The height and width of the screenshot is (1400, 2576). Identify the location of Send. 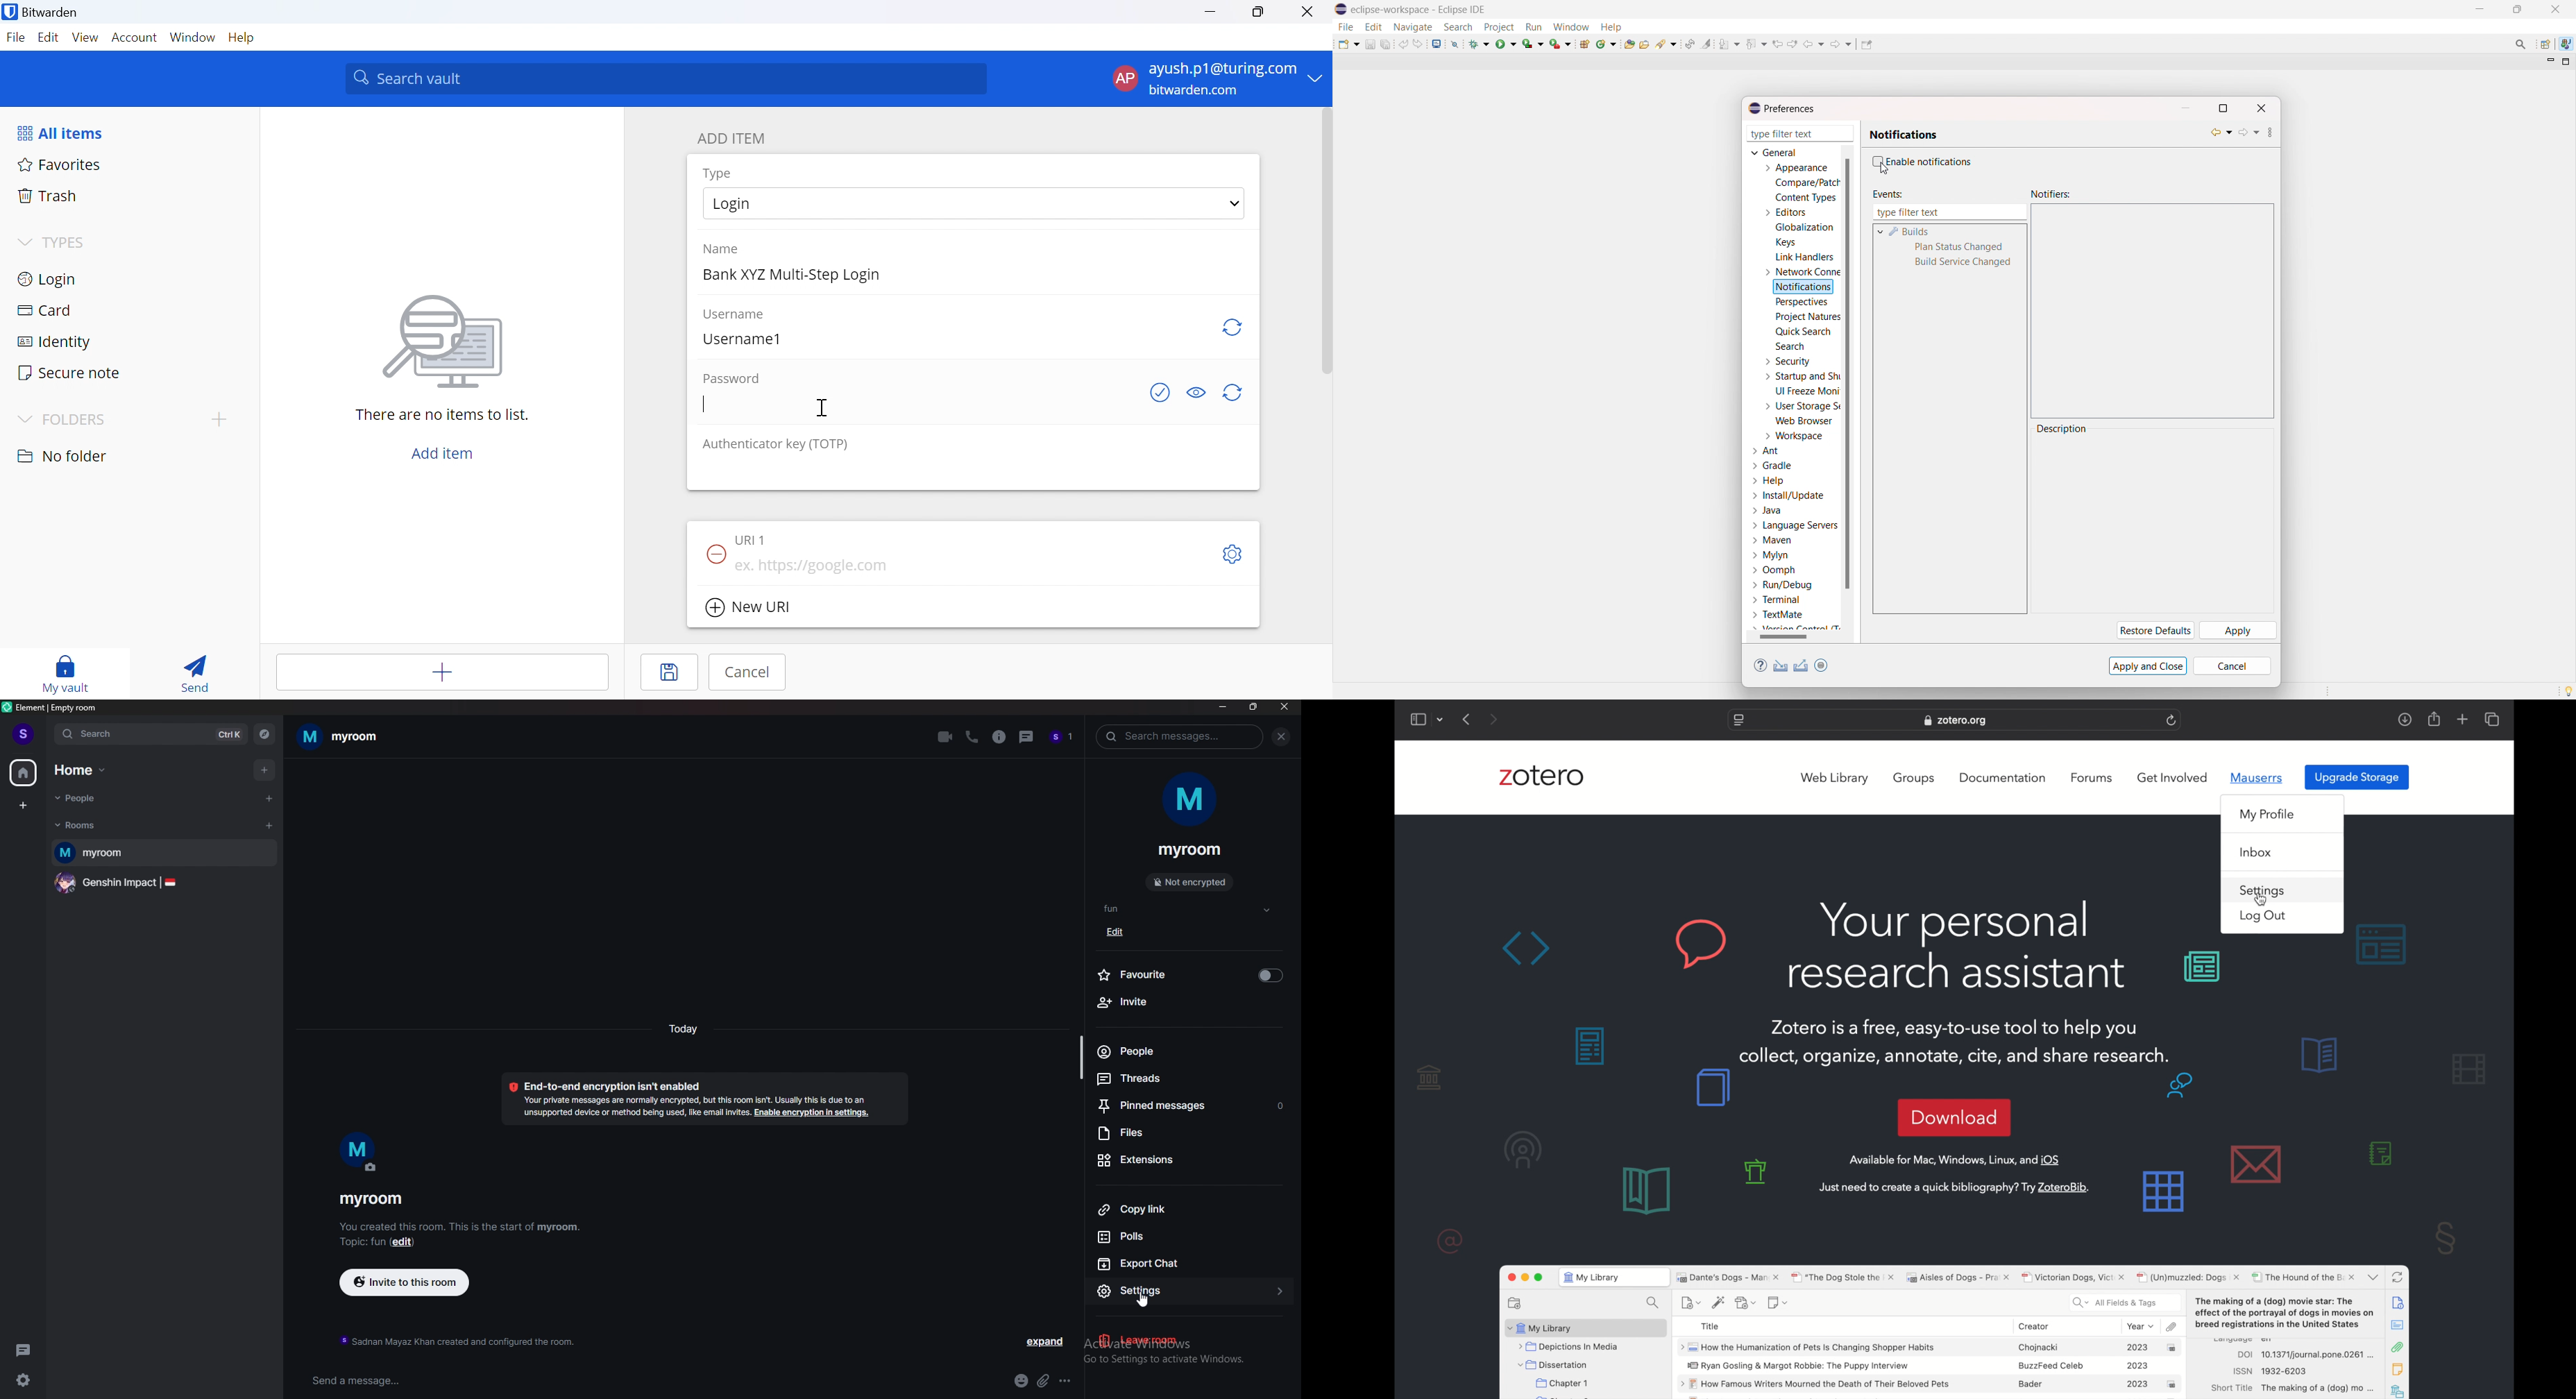
(198, 670).